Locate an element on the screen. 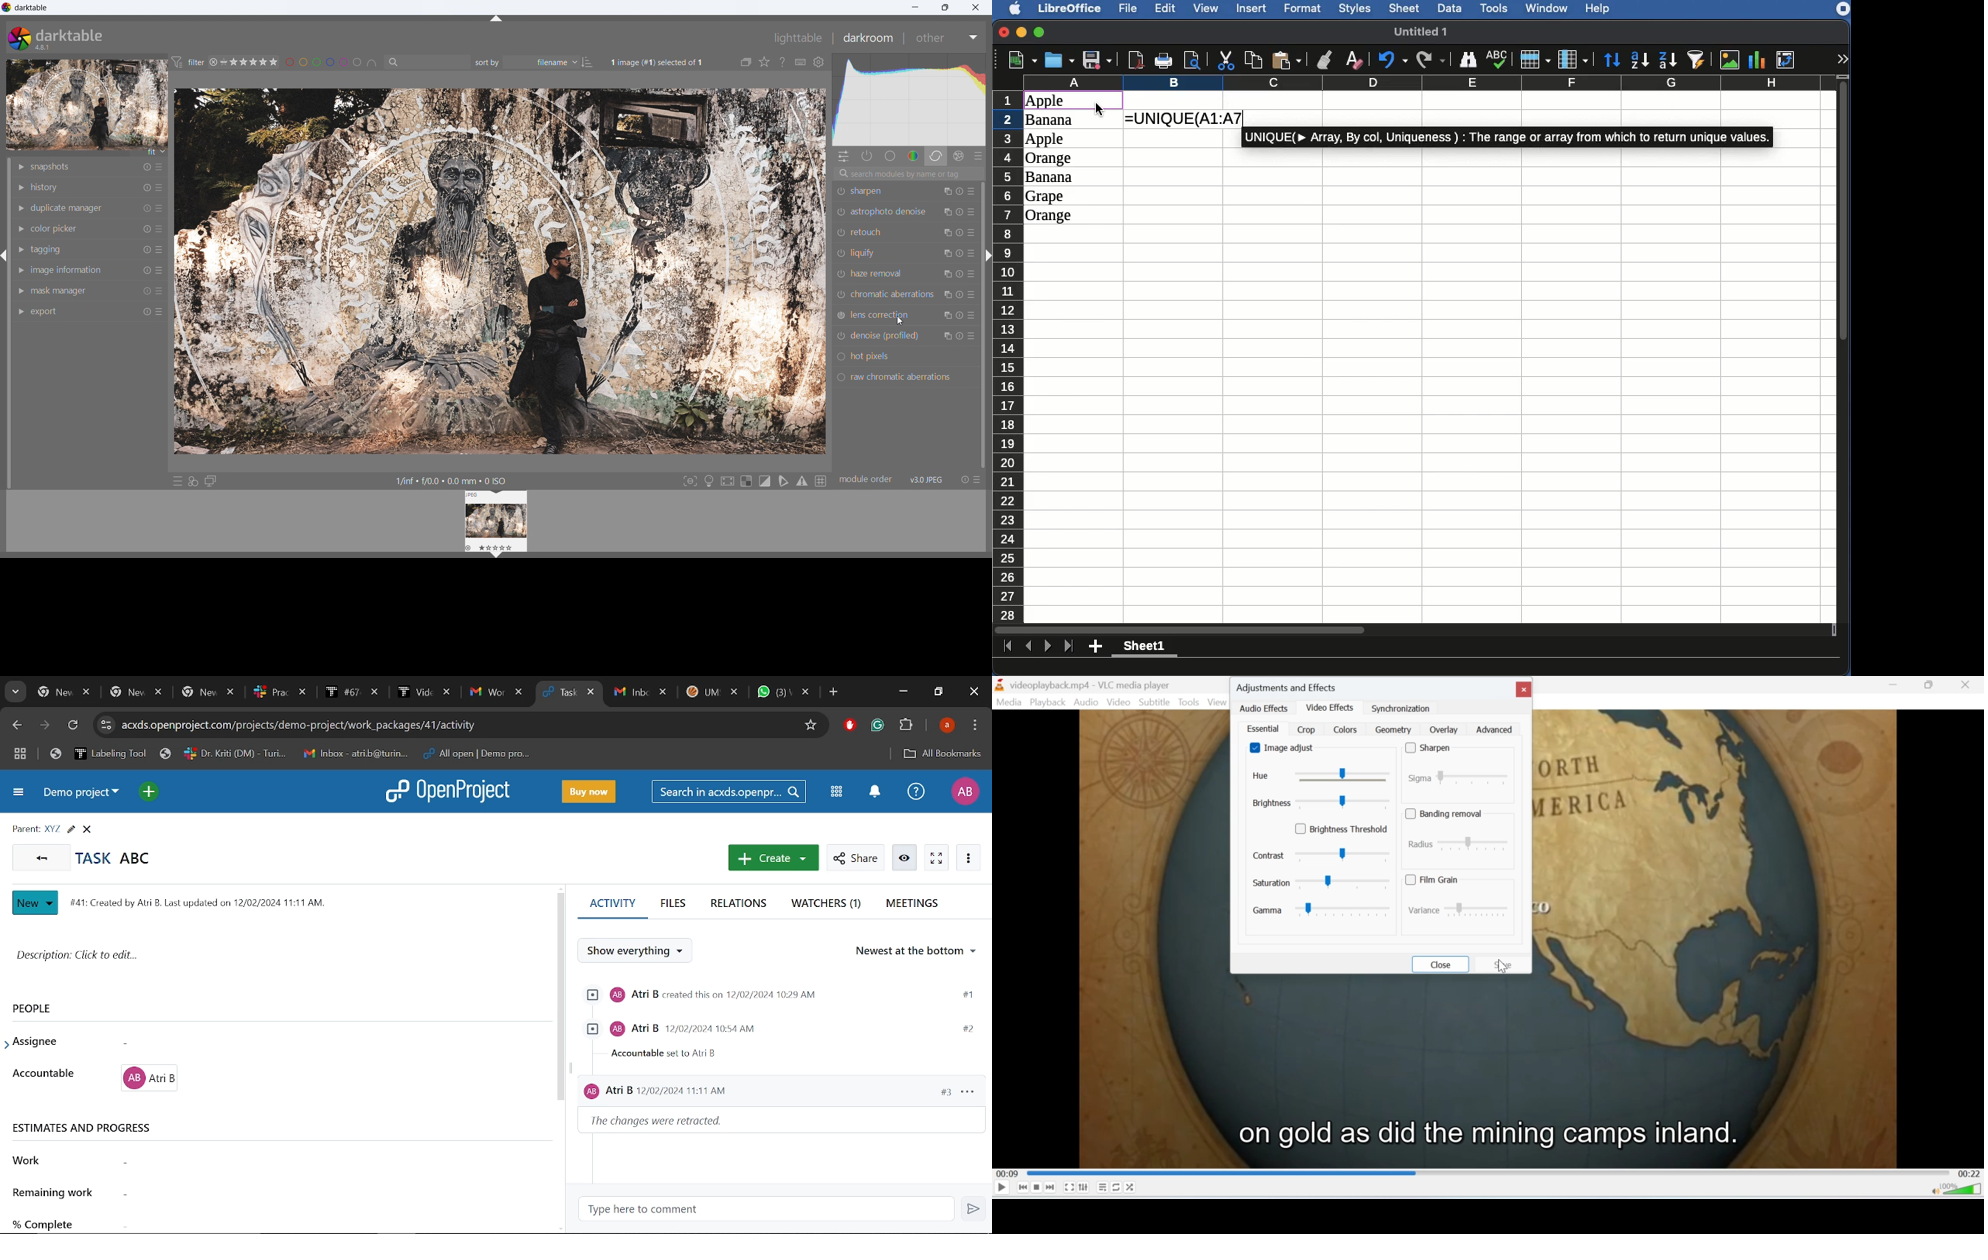 The height and width of the screenshot is (1260, 1988). Bookmarked tabs is located at coordinates (301, 754).